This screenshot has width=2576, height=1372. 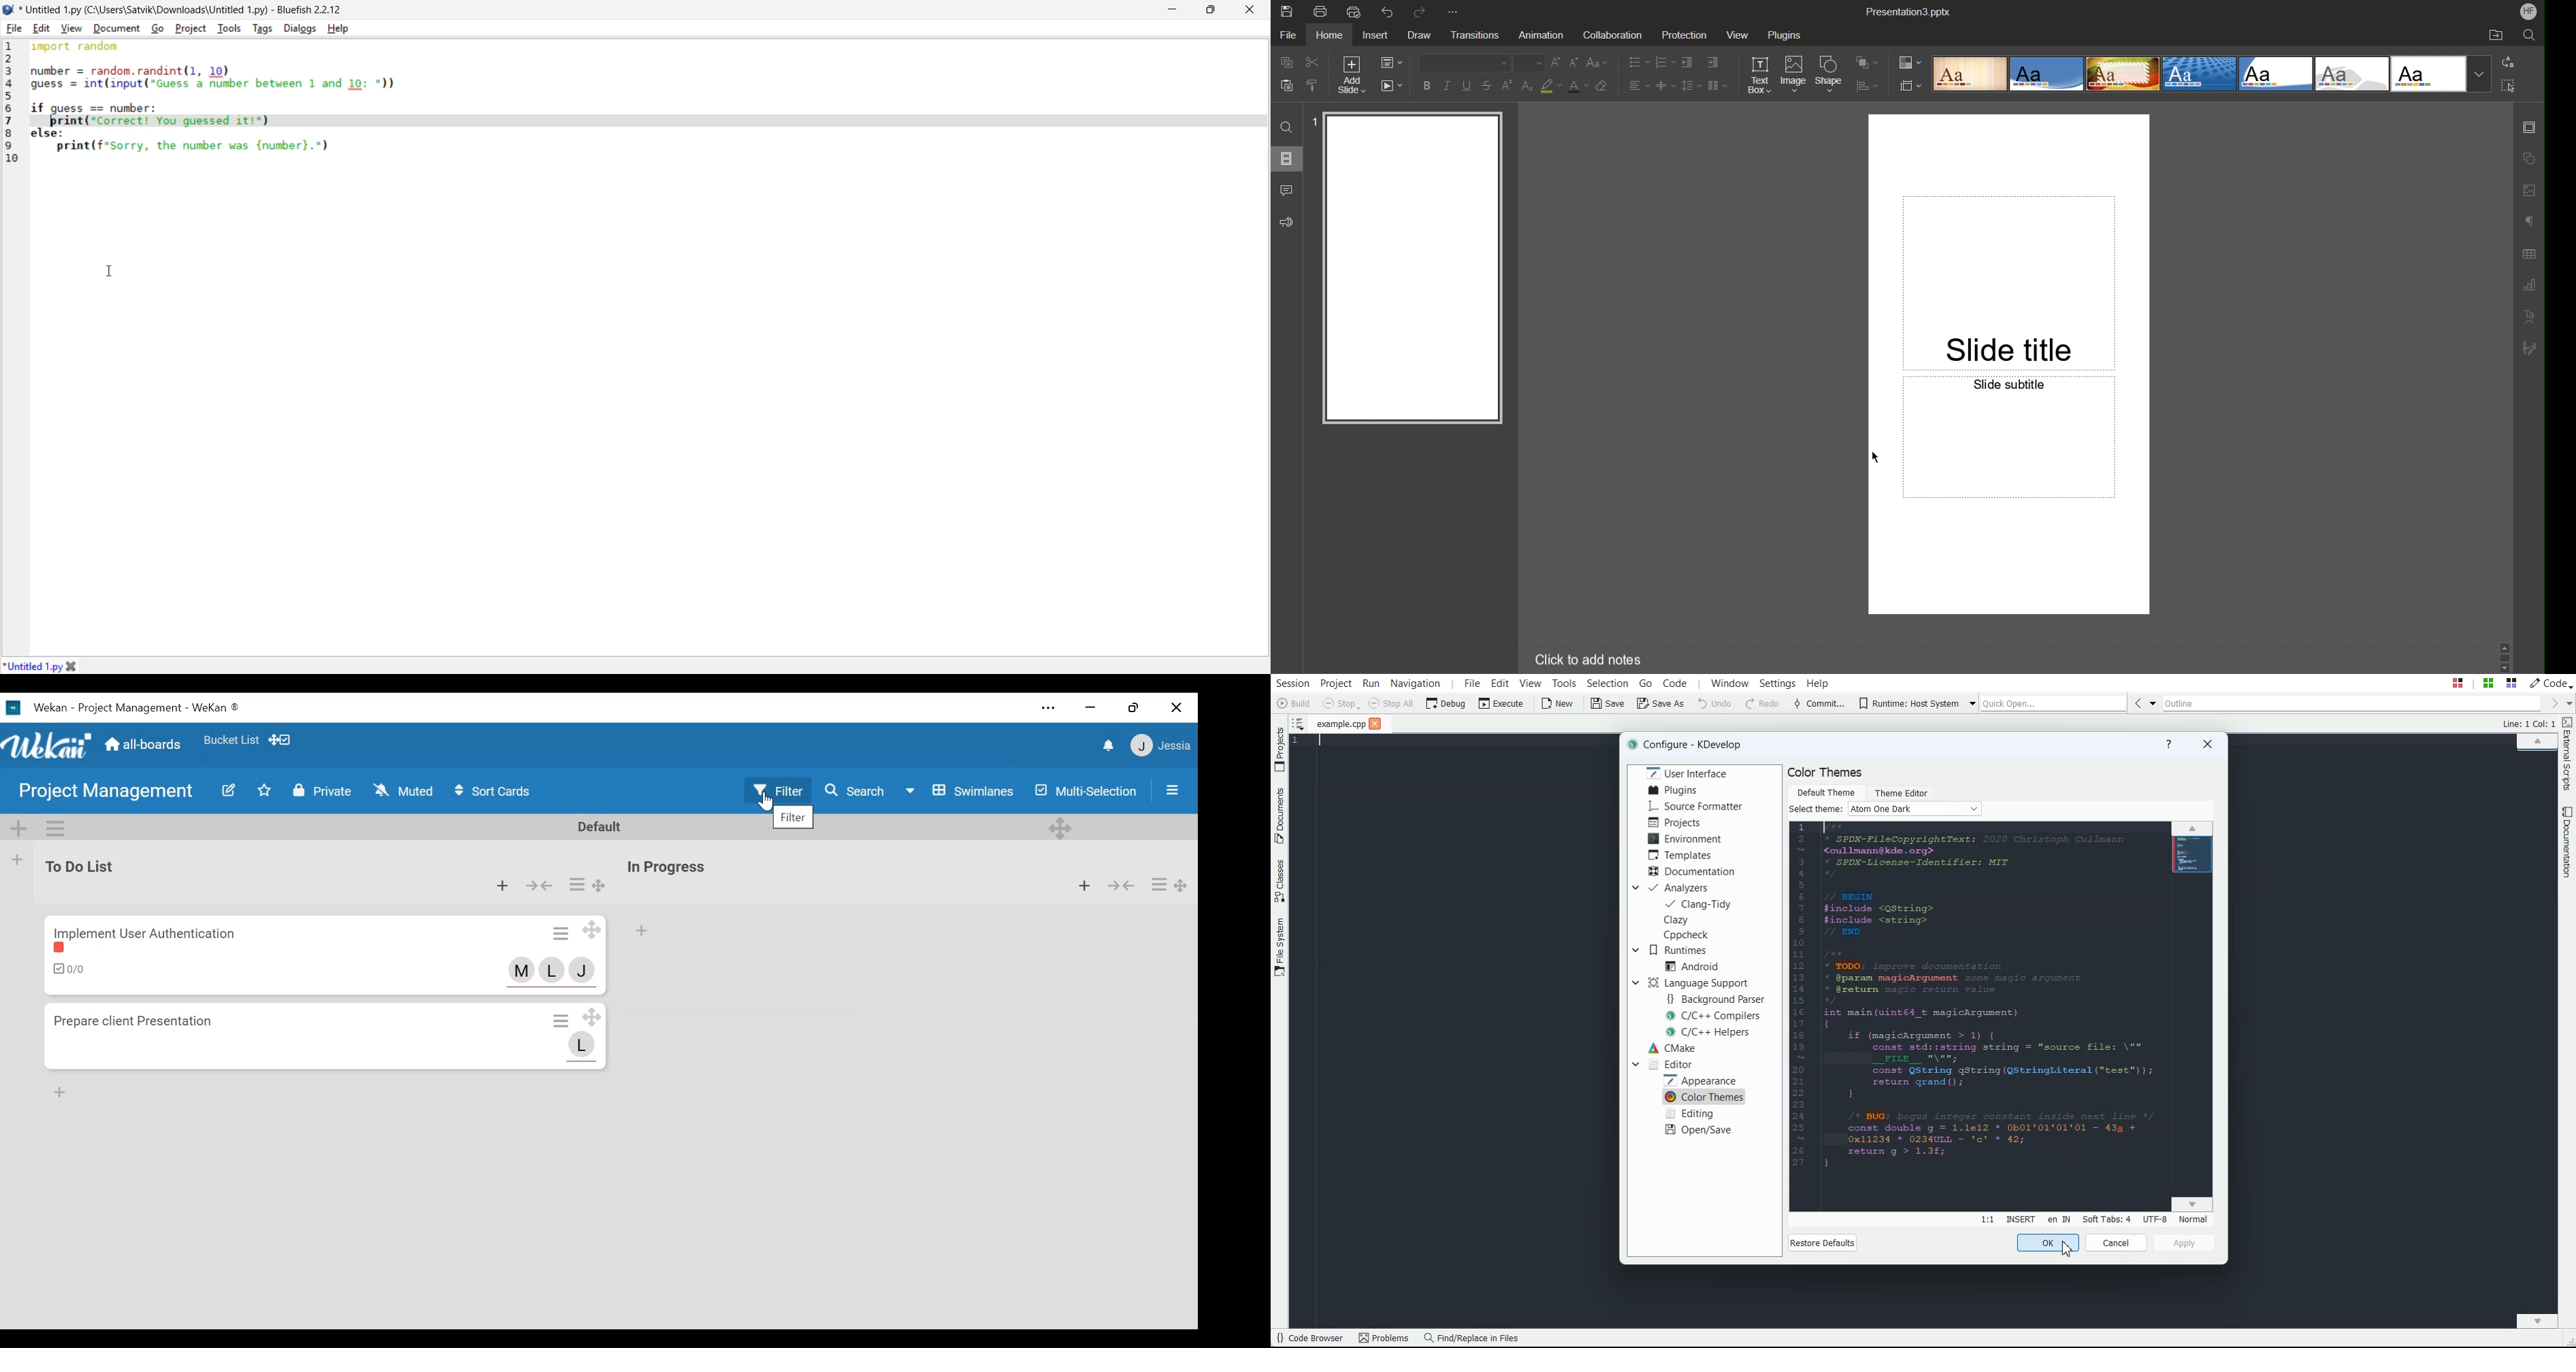 I want to click on file, so click(x=15, y=28).